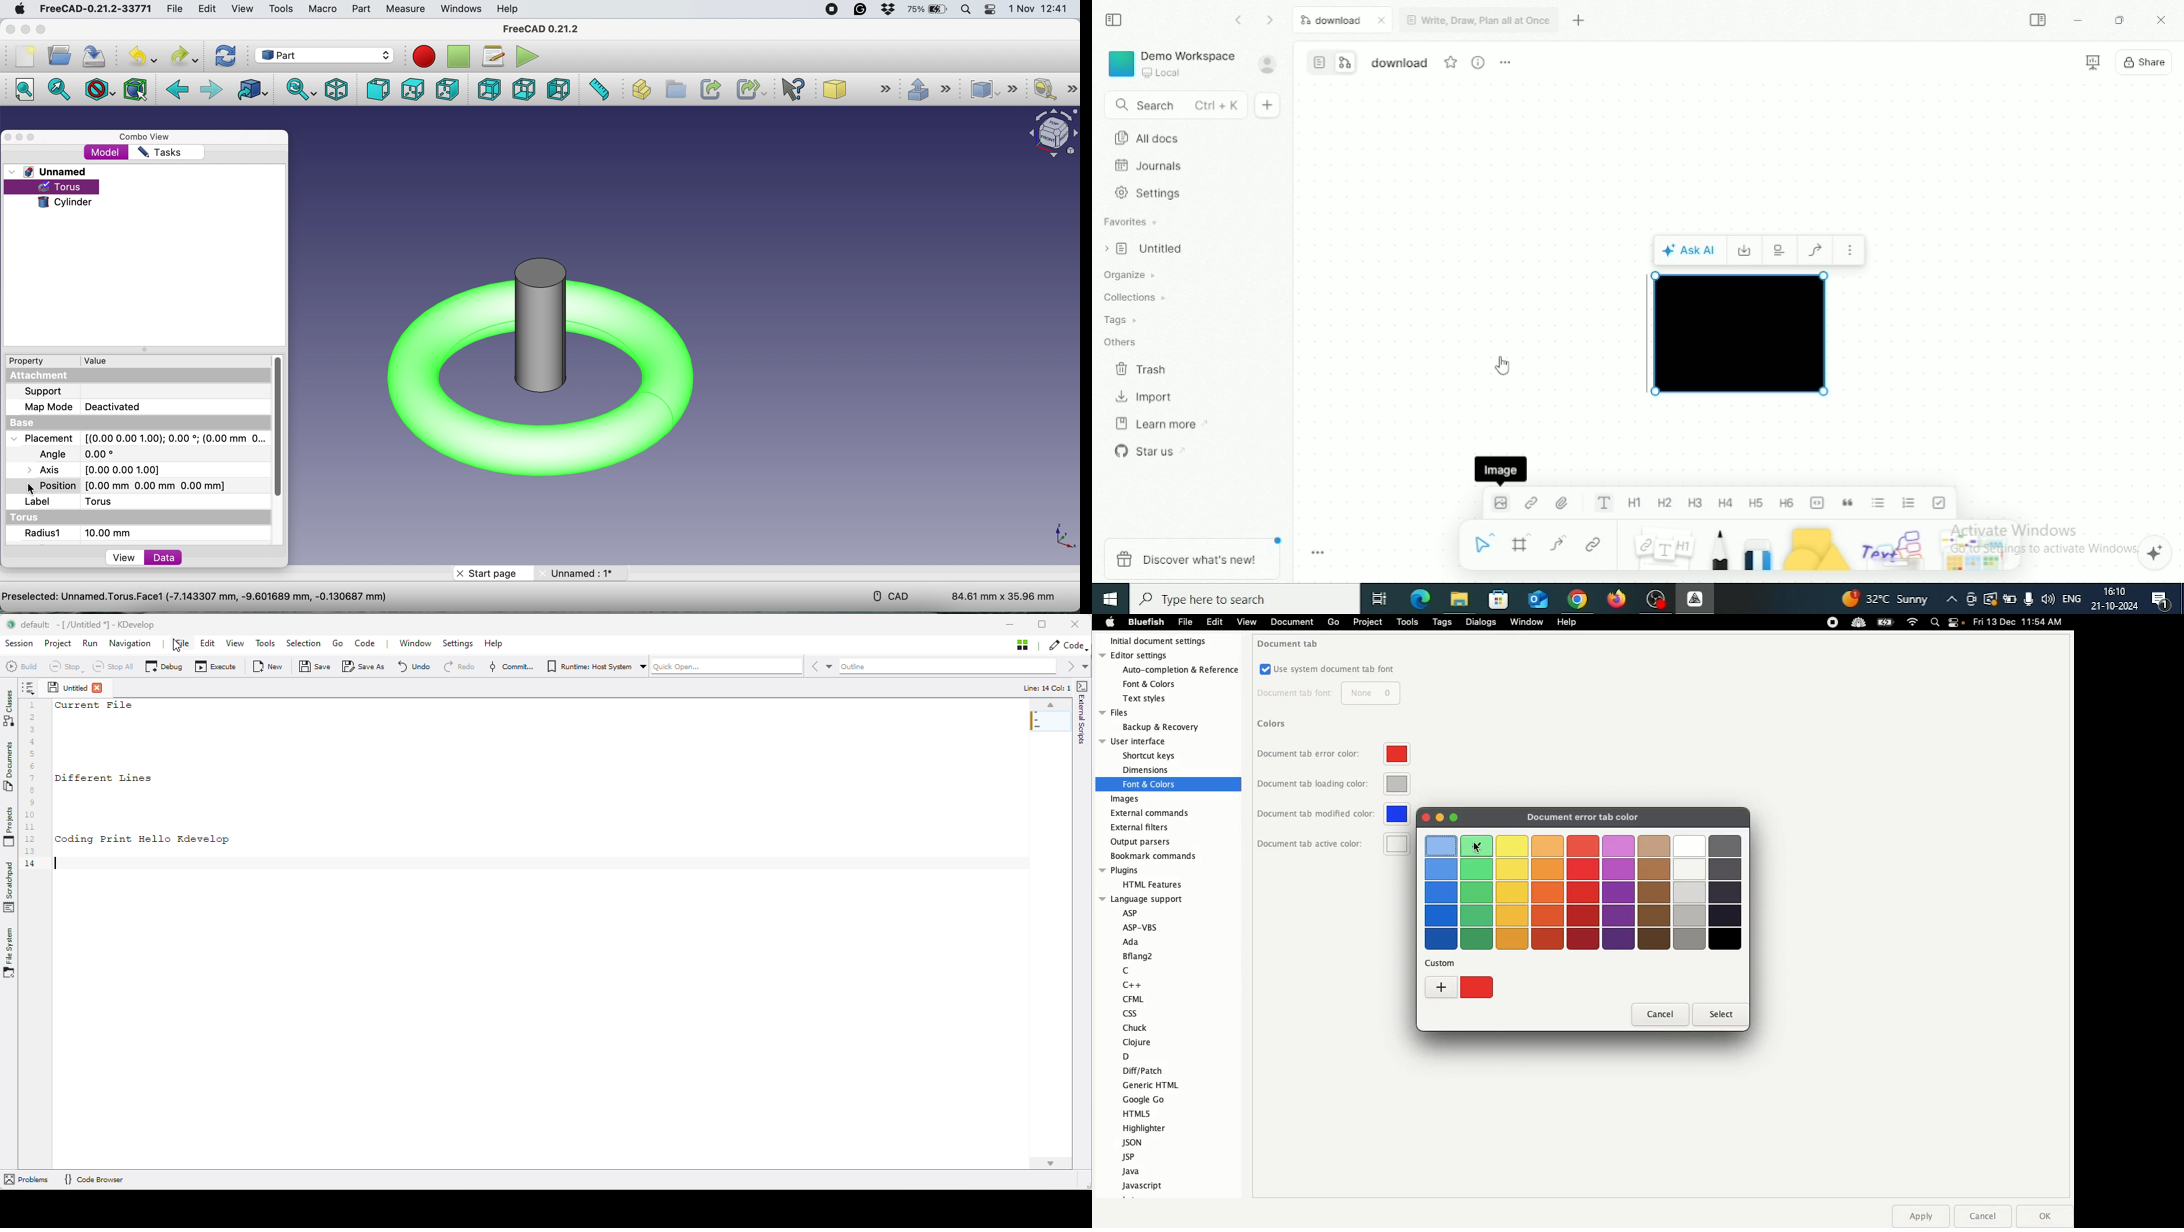 This screenshot has height=1232, width=2184. What do you see at coordinates (506, 9) in the screenshot?
I see `help` at bounding box center [506, 9].